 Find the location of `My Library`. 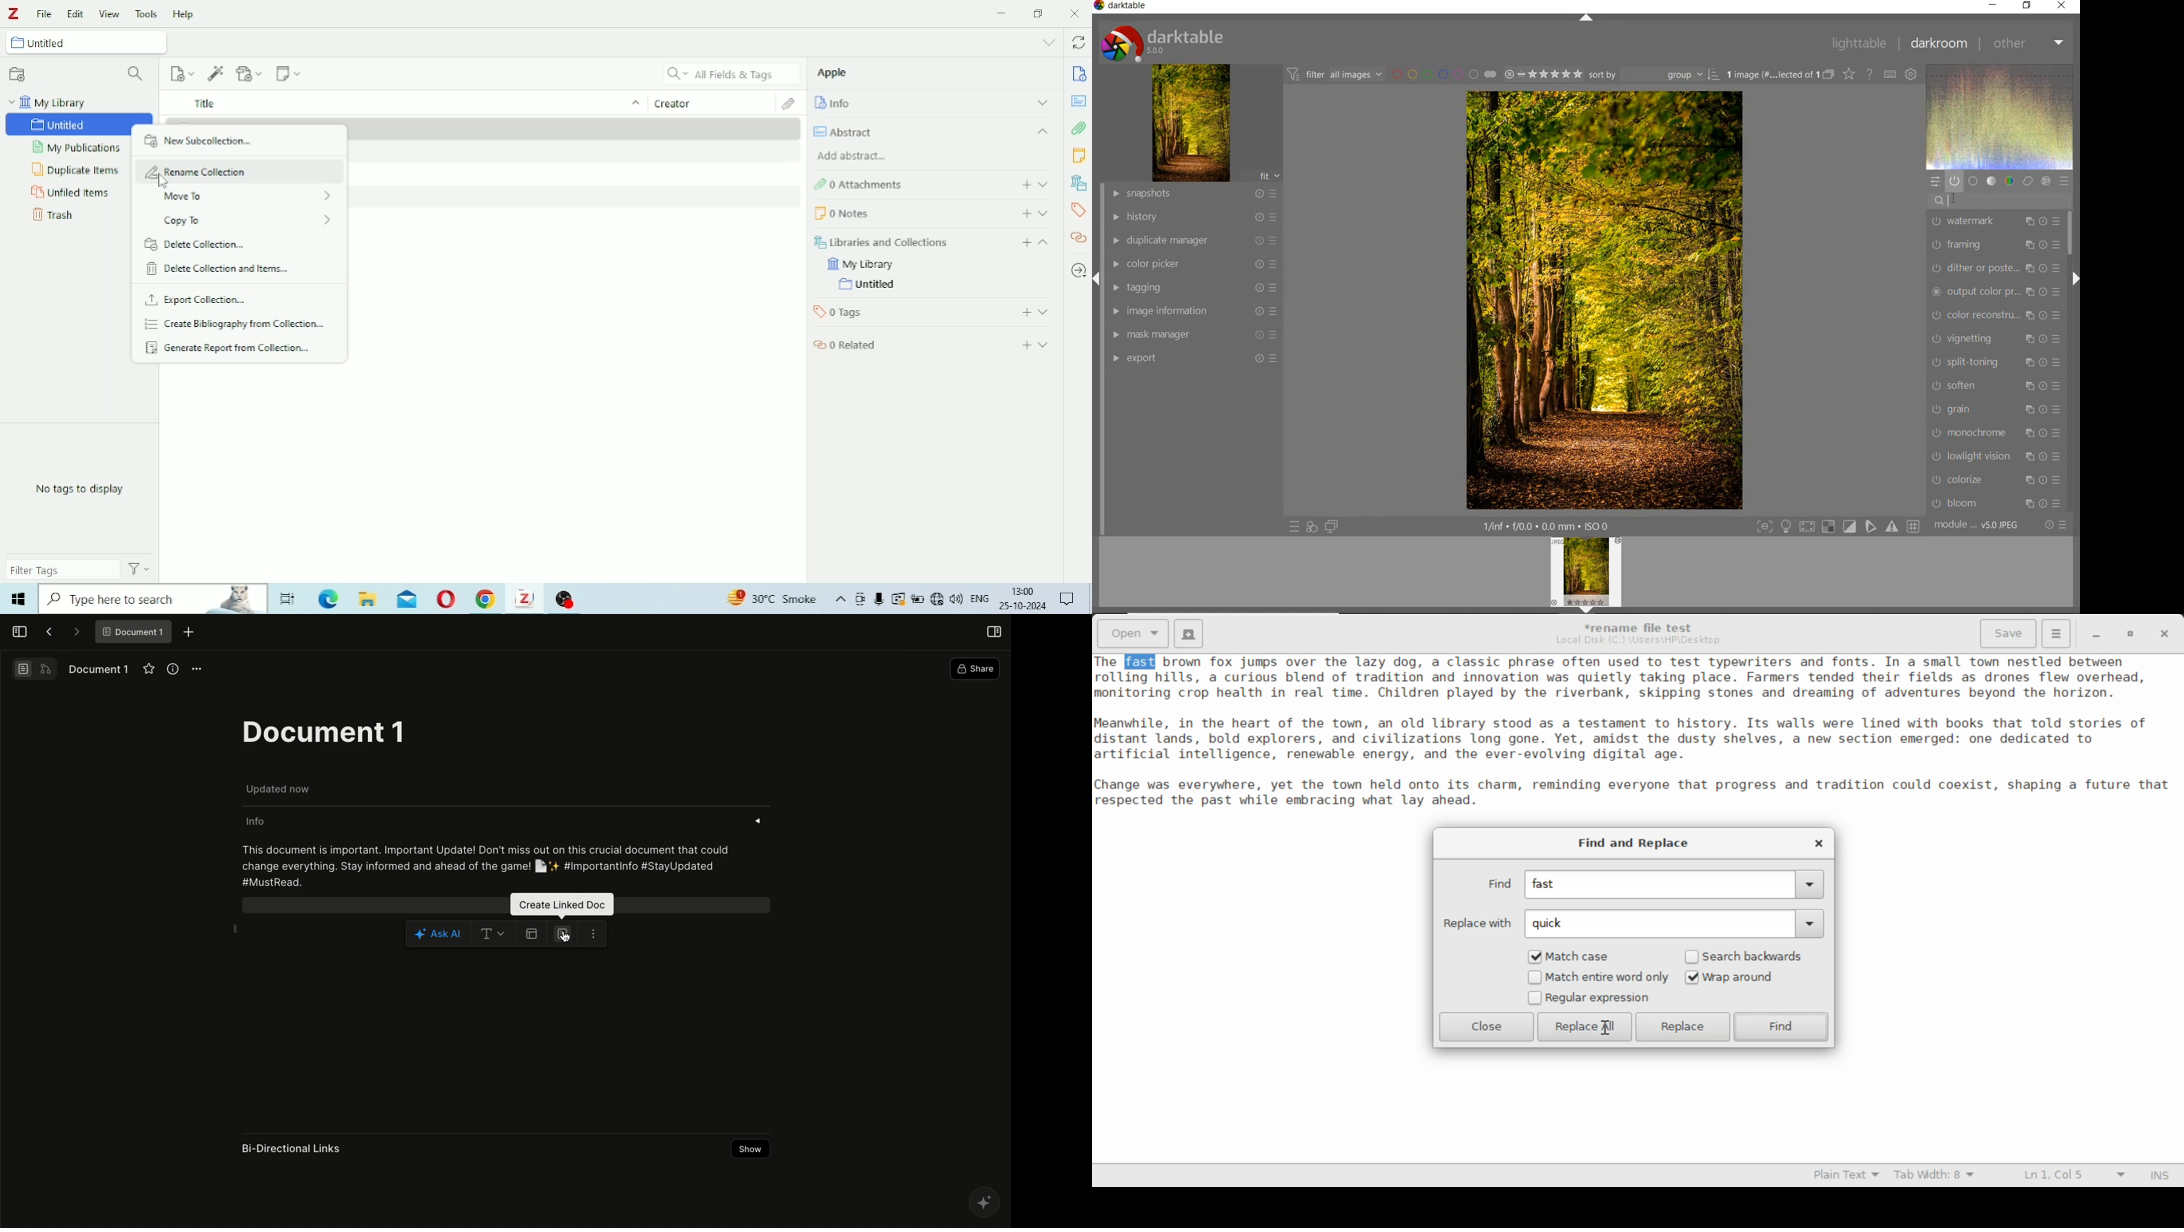

My Library is located at coordinates (859, 265).